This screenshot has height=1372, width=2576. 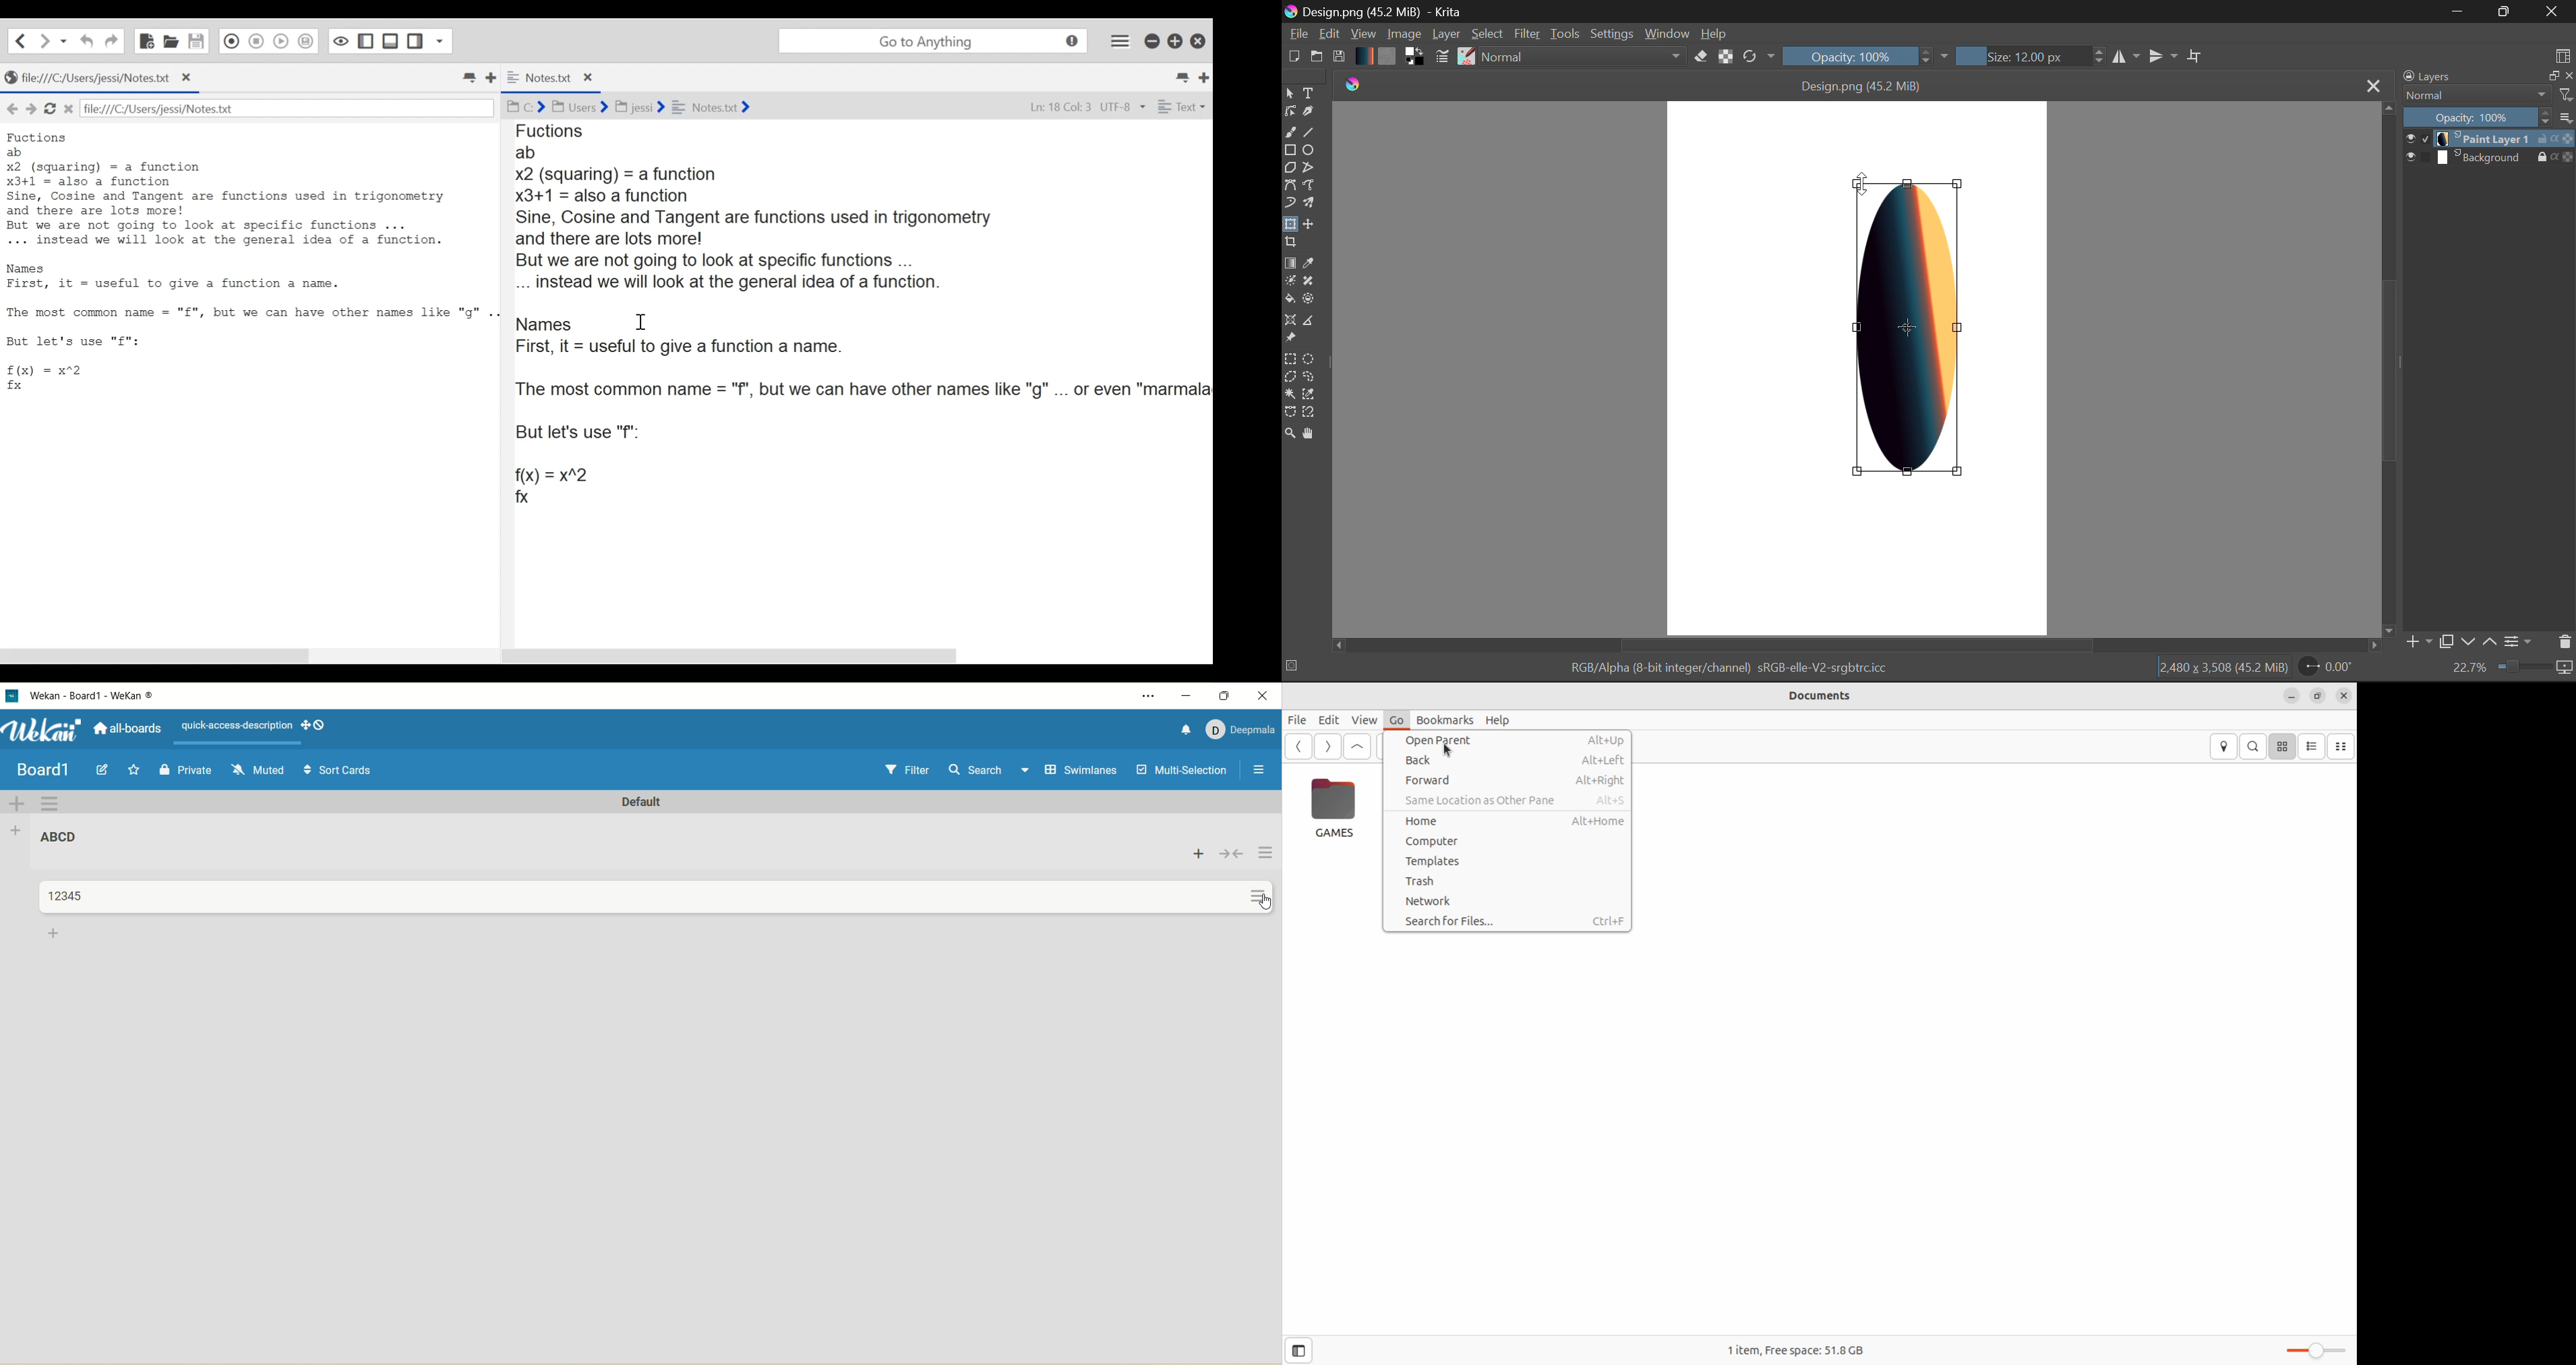 I want to click on Help, so click(x=1714, y=32).